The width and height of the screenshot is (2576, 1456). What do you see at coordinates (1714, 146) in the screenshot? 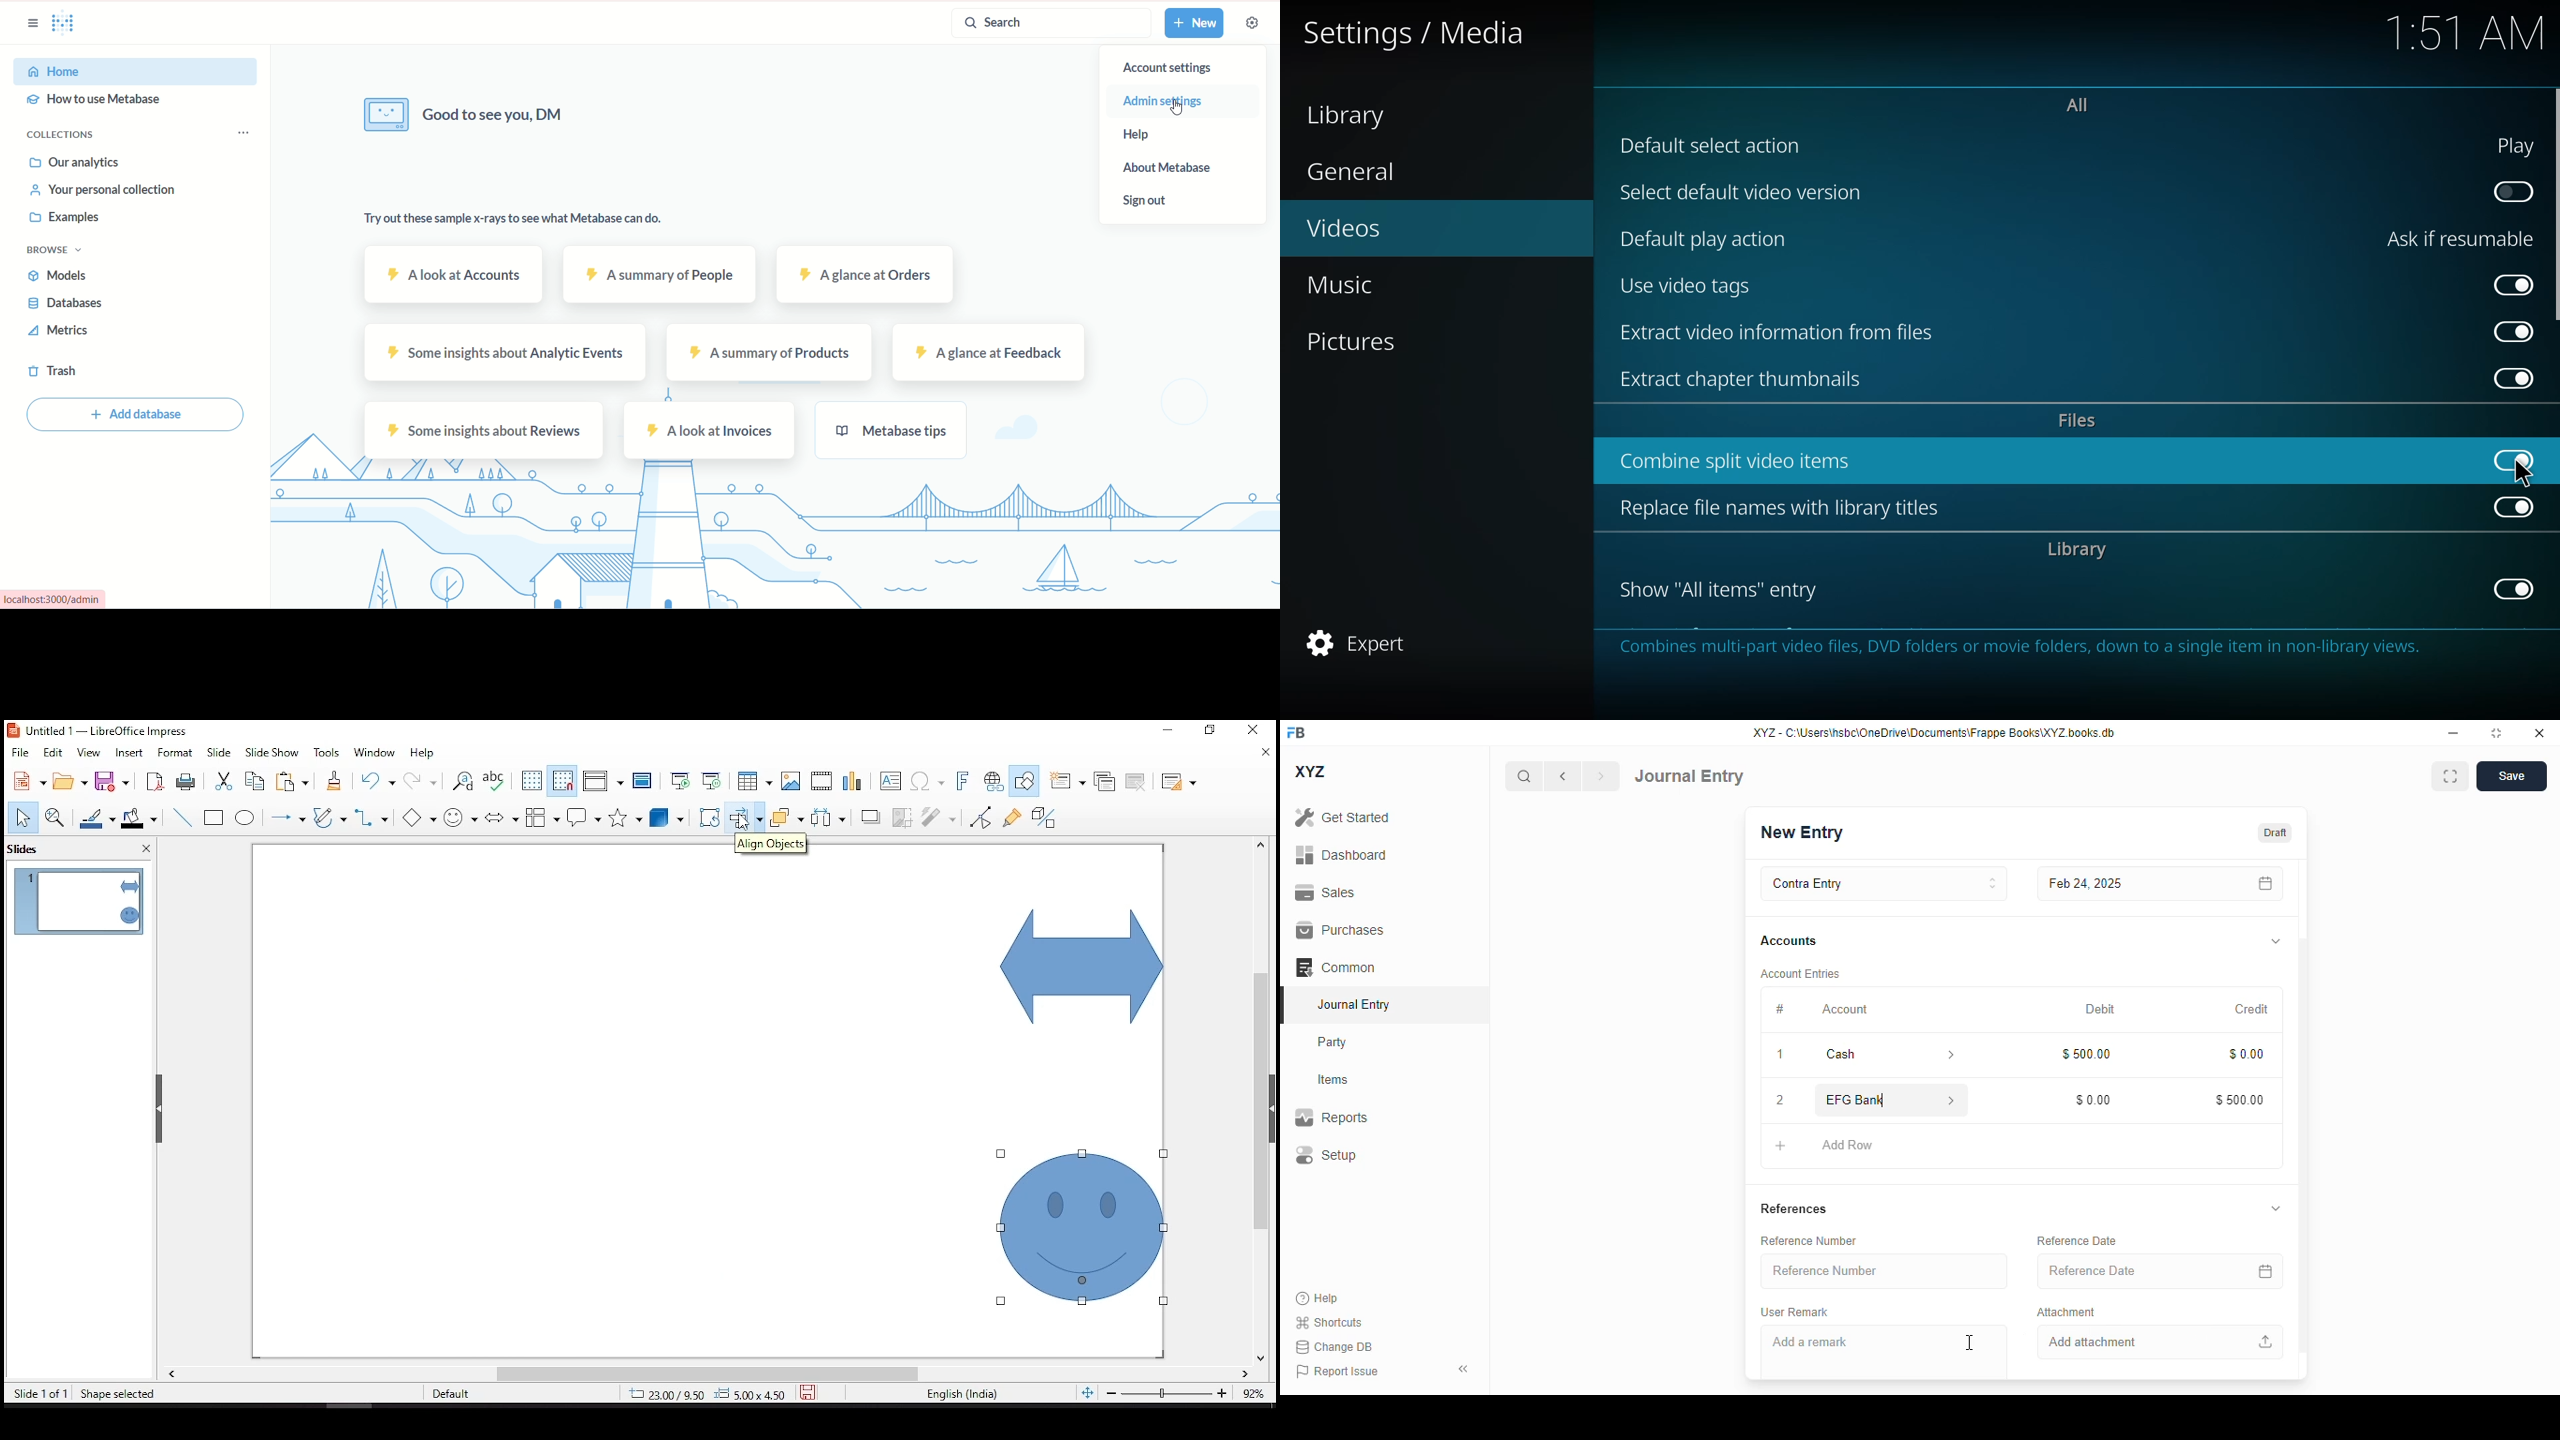
I see `default selection` at bounding box center [1714, 146].